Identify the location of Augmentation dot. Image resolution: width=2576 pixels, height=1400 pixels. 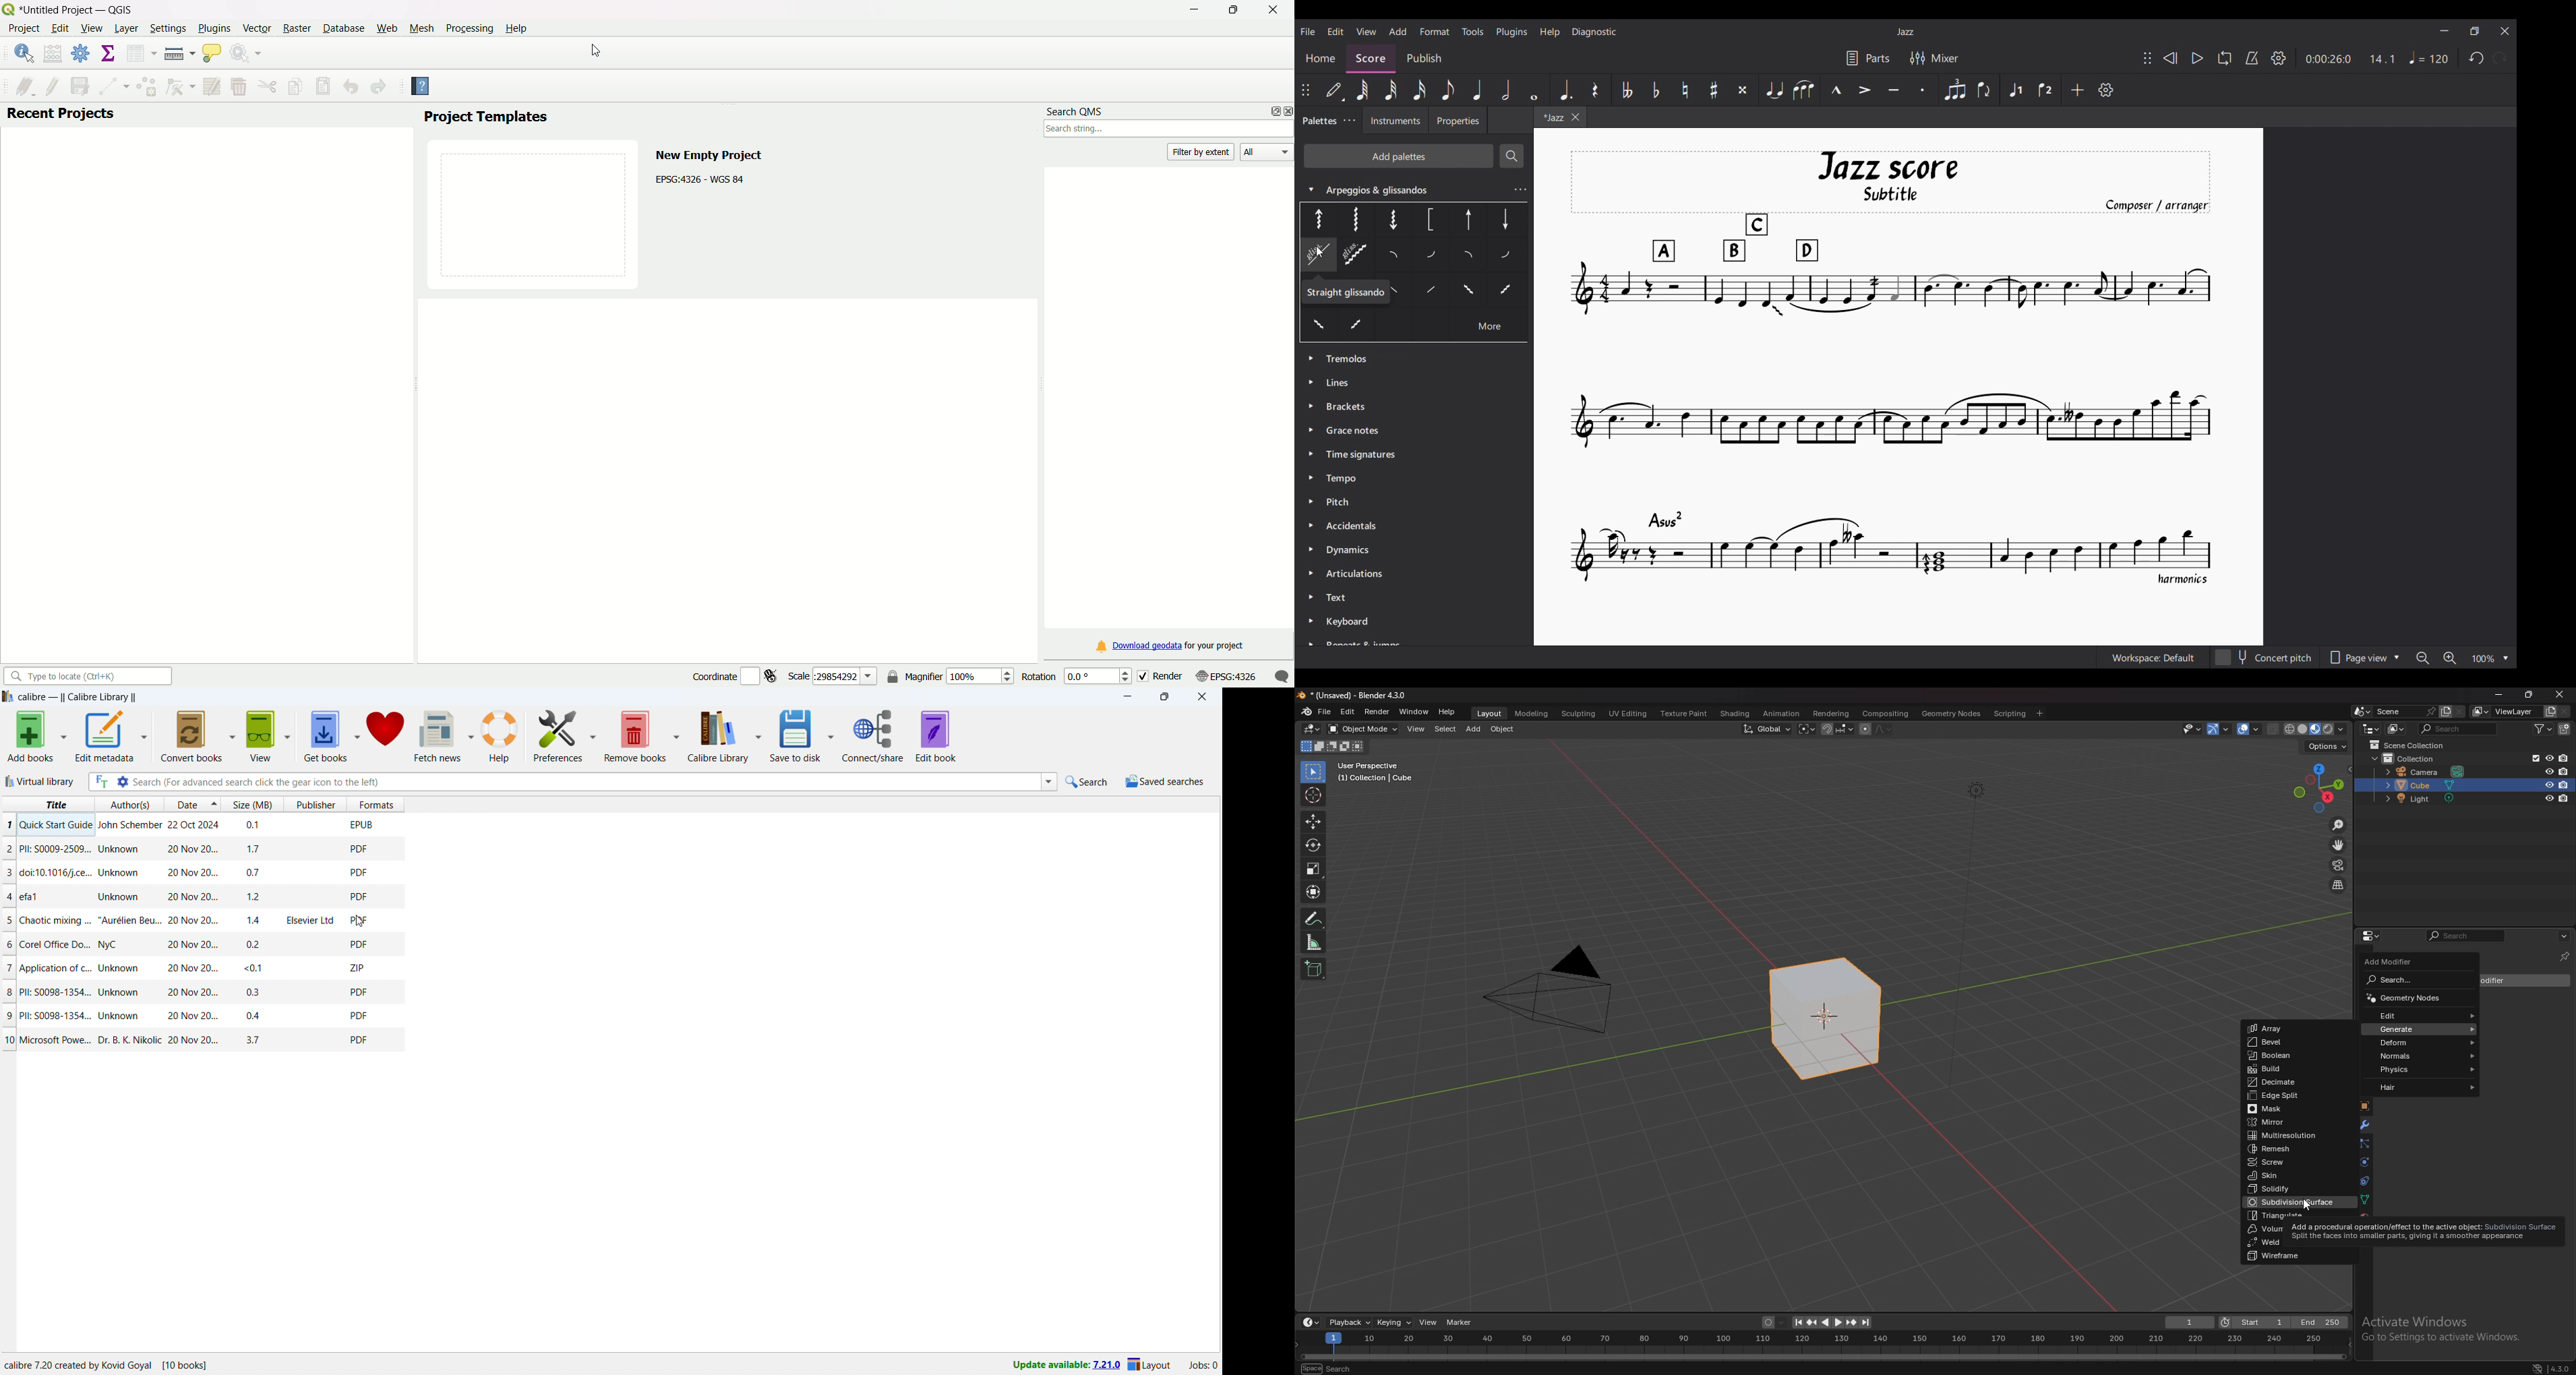
(1565, 90).